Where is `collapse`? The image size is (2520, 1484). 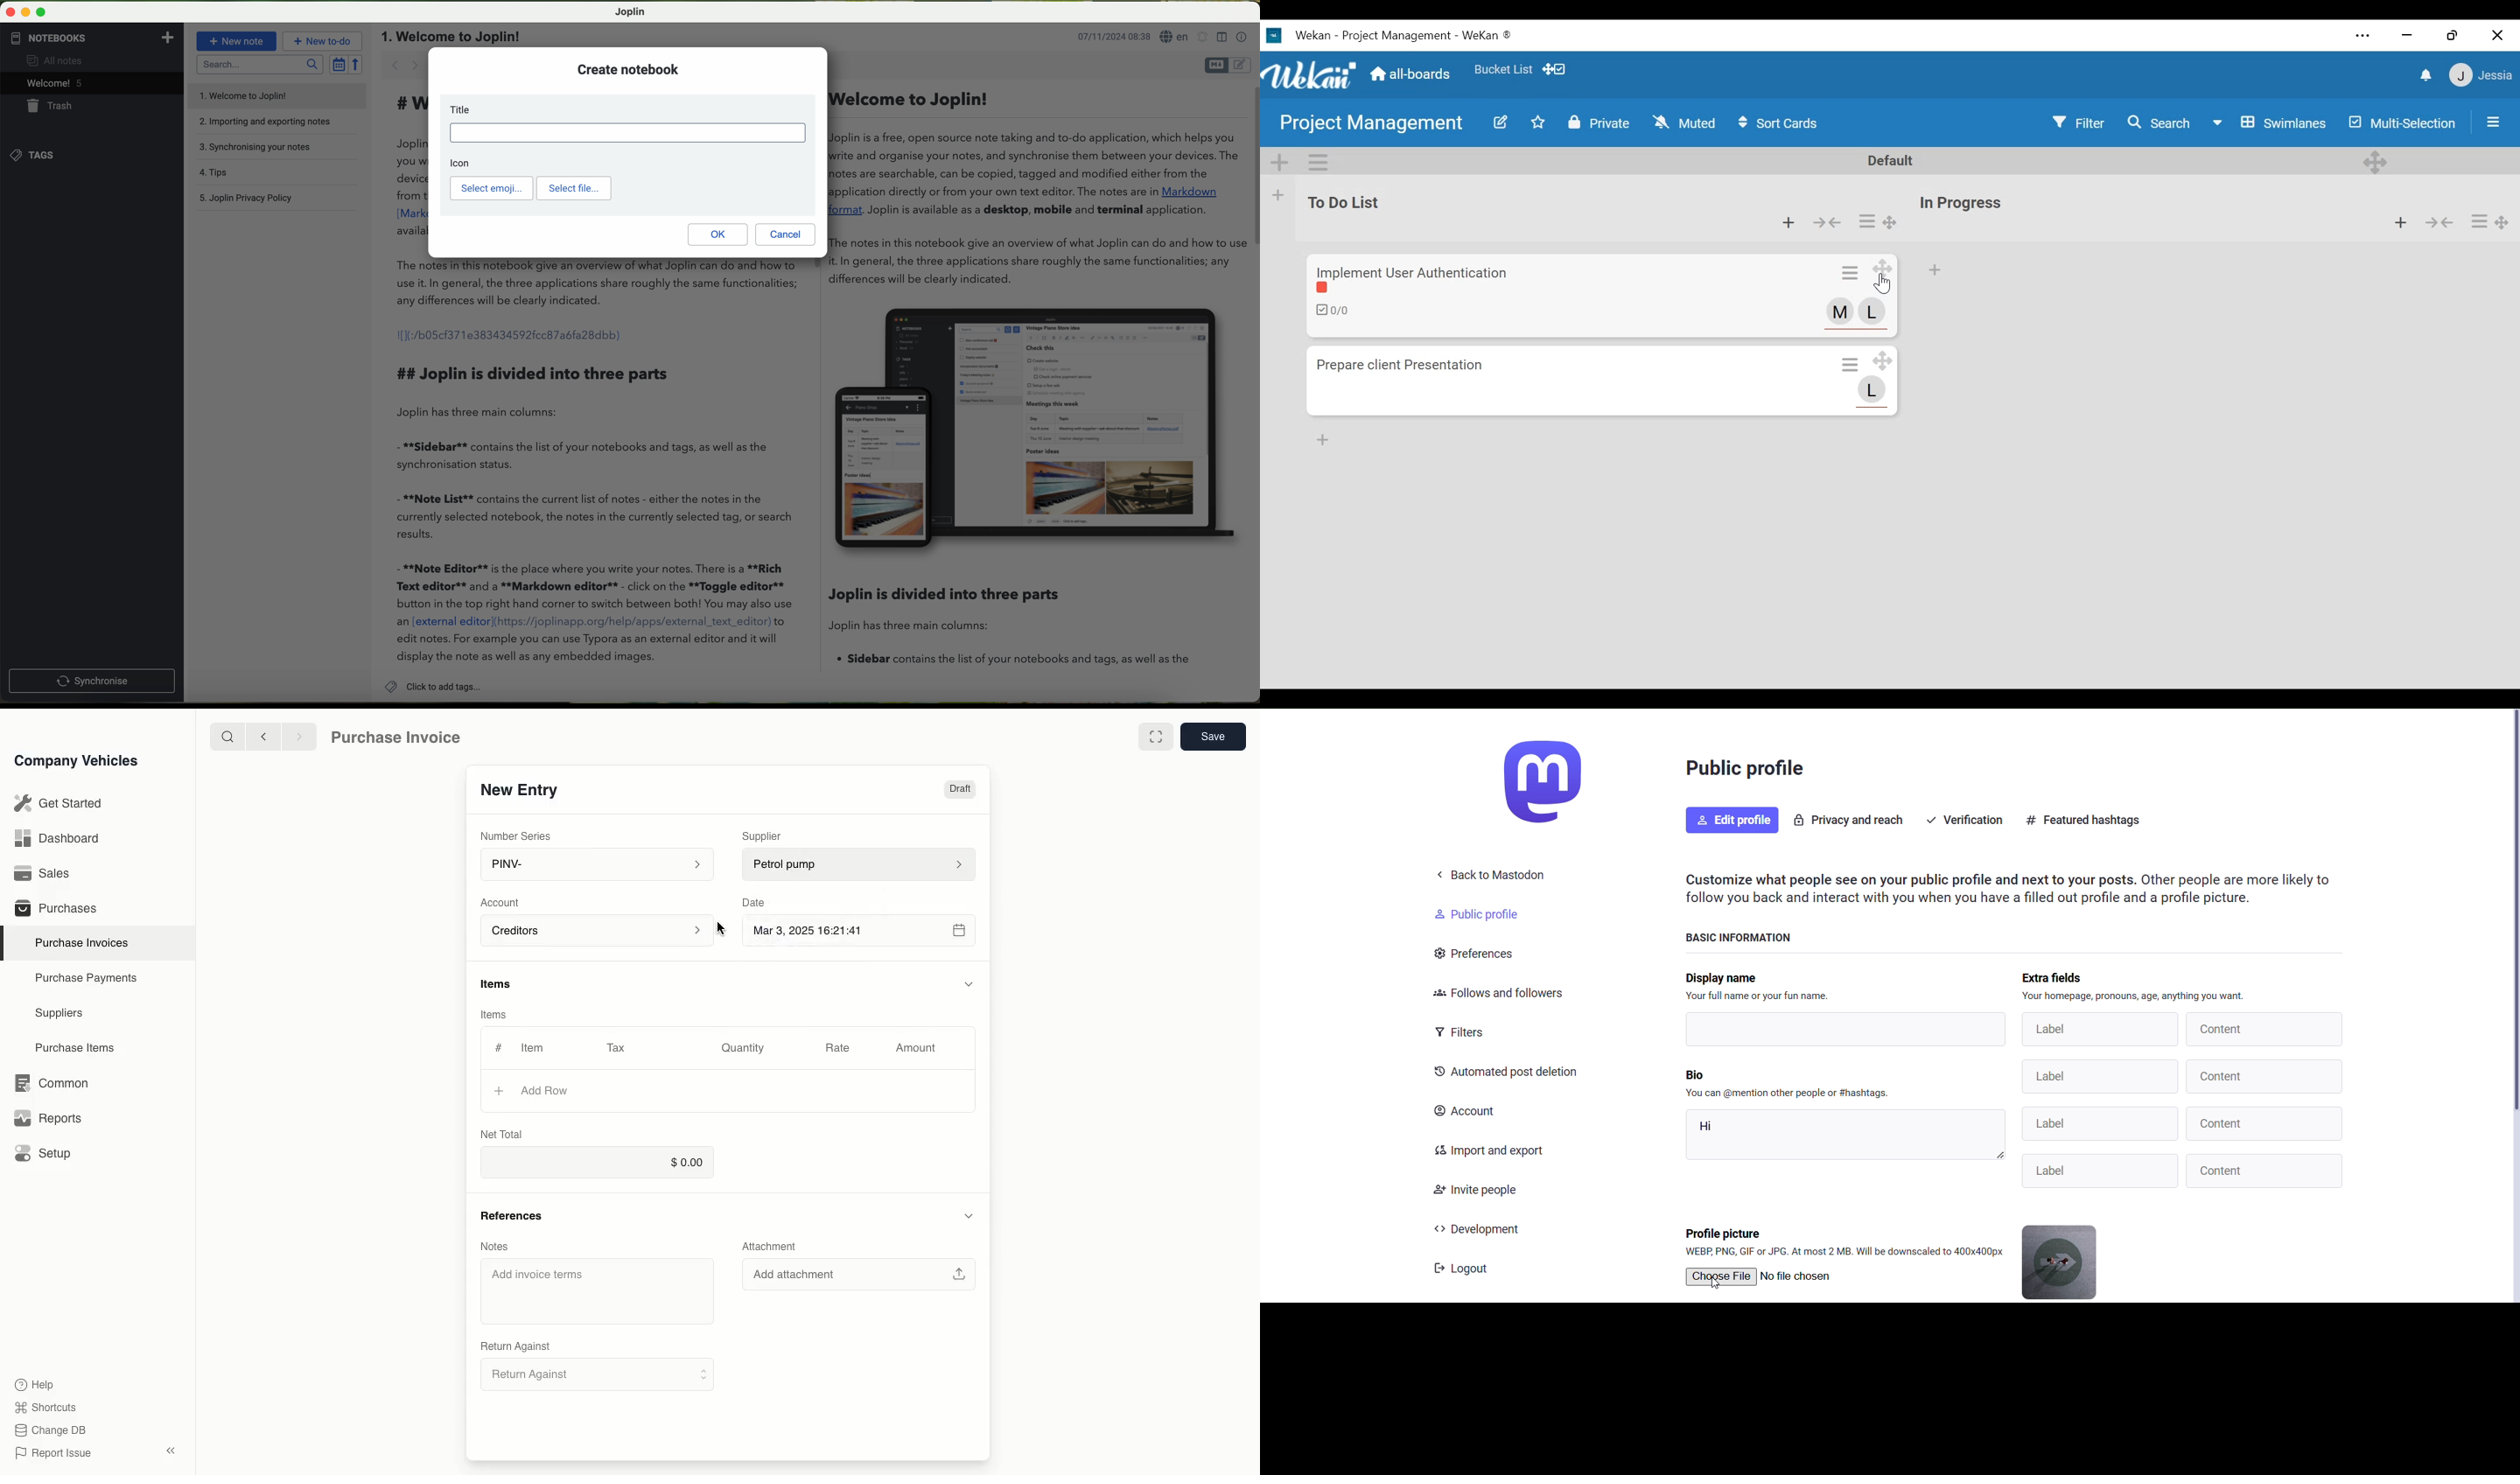 collapse is located at coordinates (970, 982).